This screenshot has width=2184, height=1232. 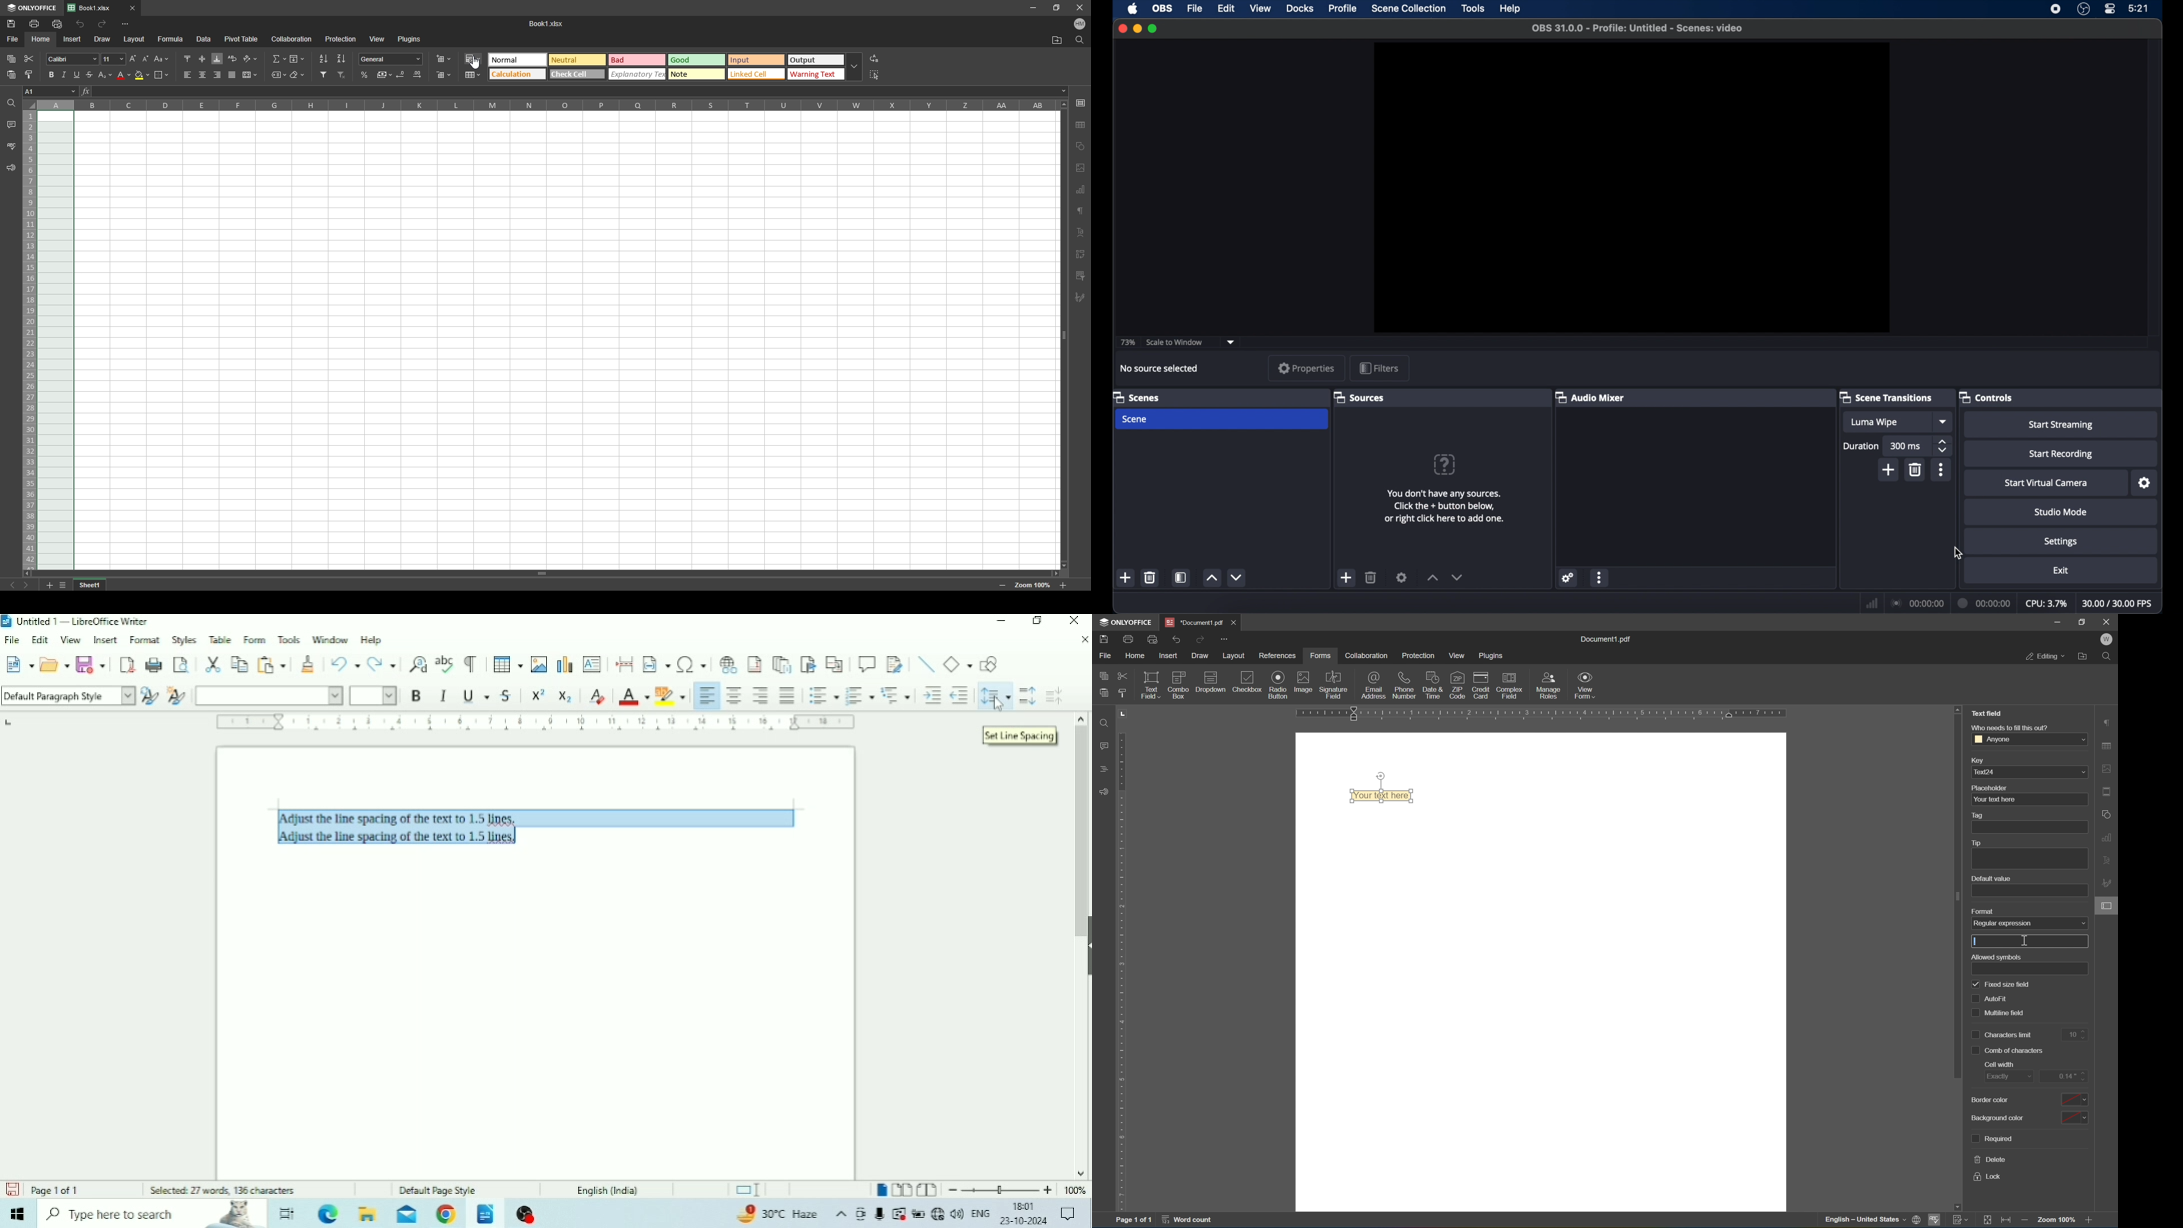 I want to click on open file location, so click(x=1058, y=41).